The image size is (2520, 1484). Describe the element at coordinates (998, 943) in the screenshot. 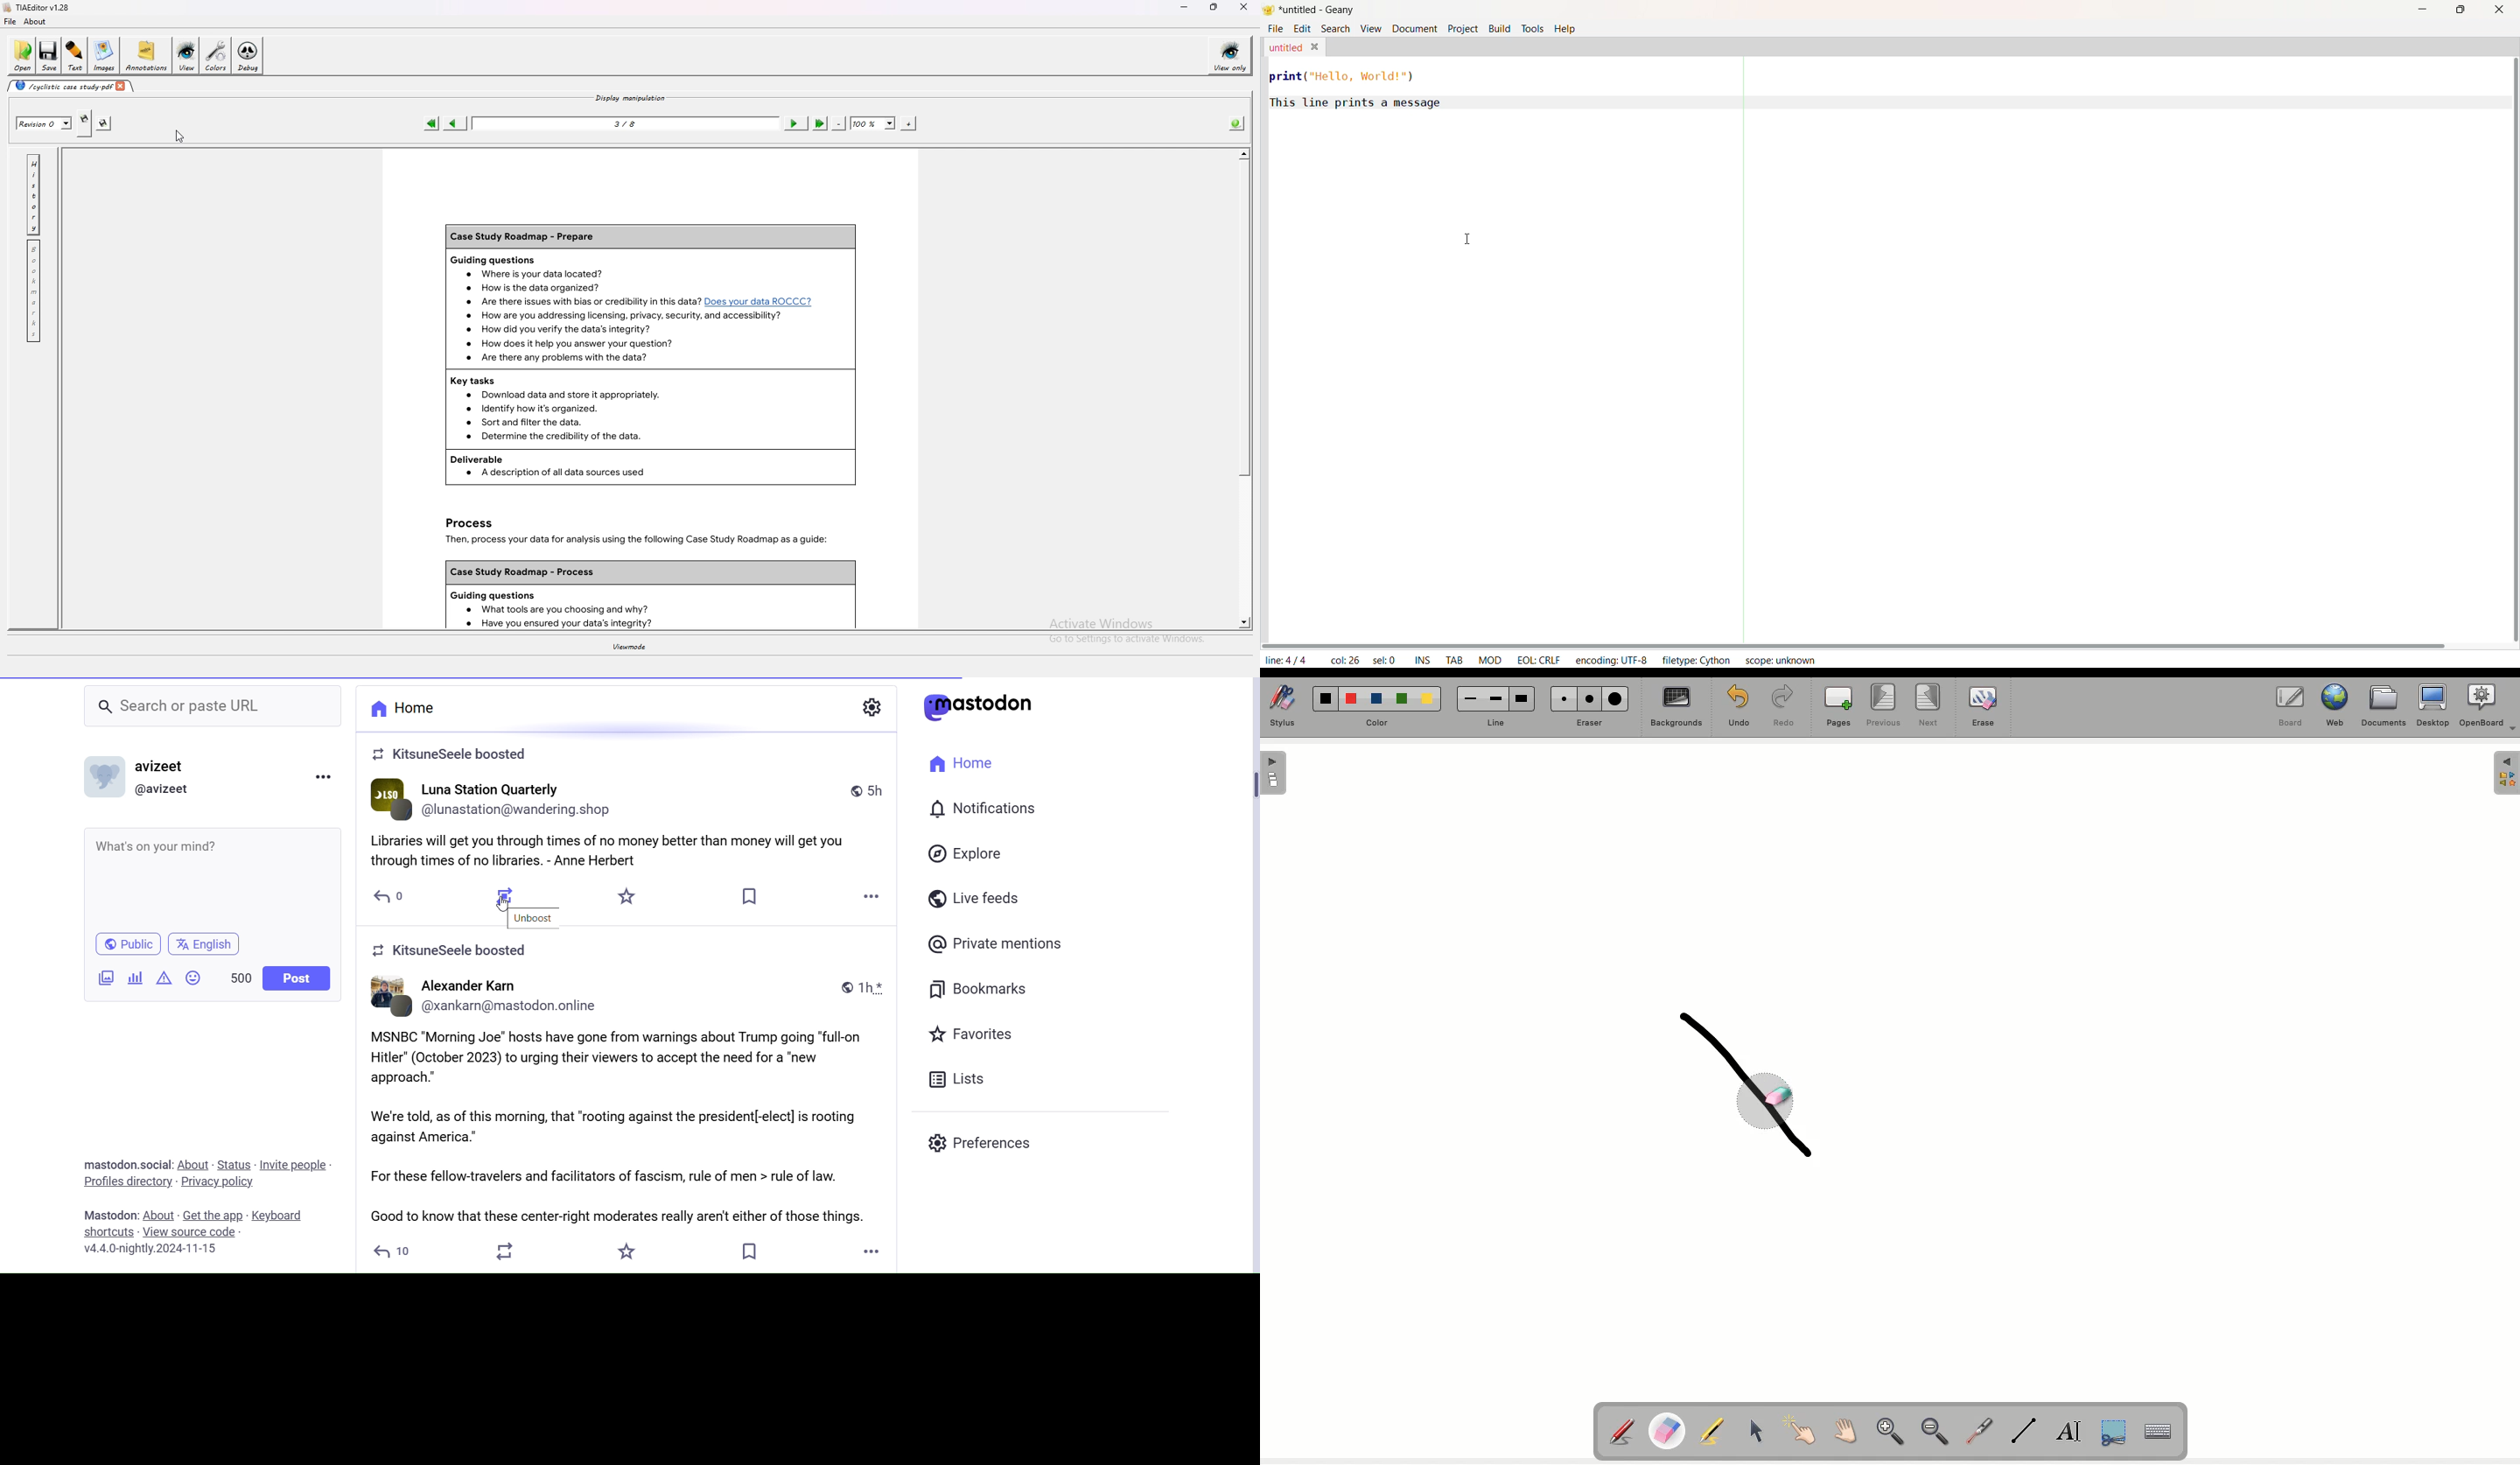

I see `Private Mentions` at that location.